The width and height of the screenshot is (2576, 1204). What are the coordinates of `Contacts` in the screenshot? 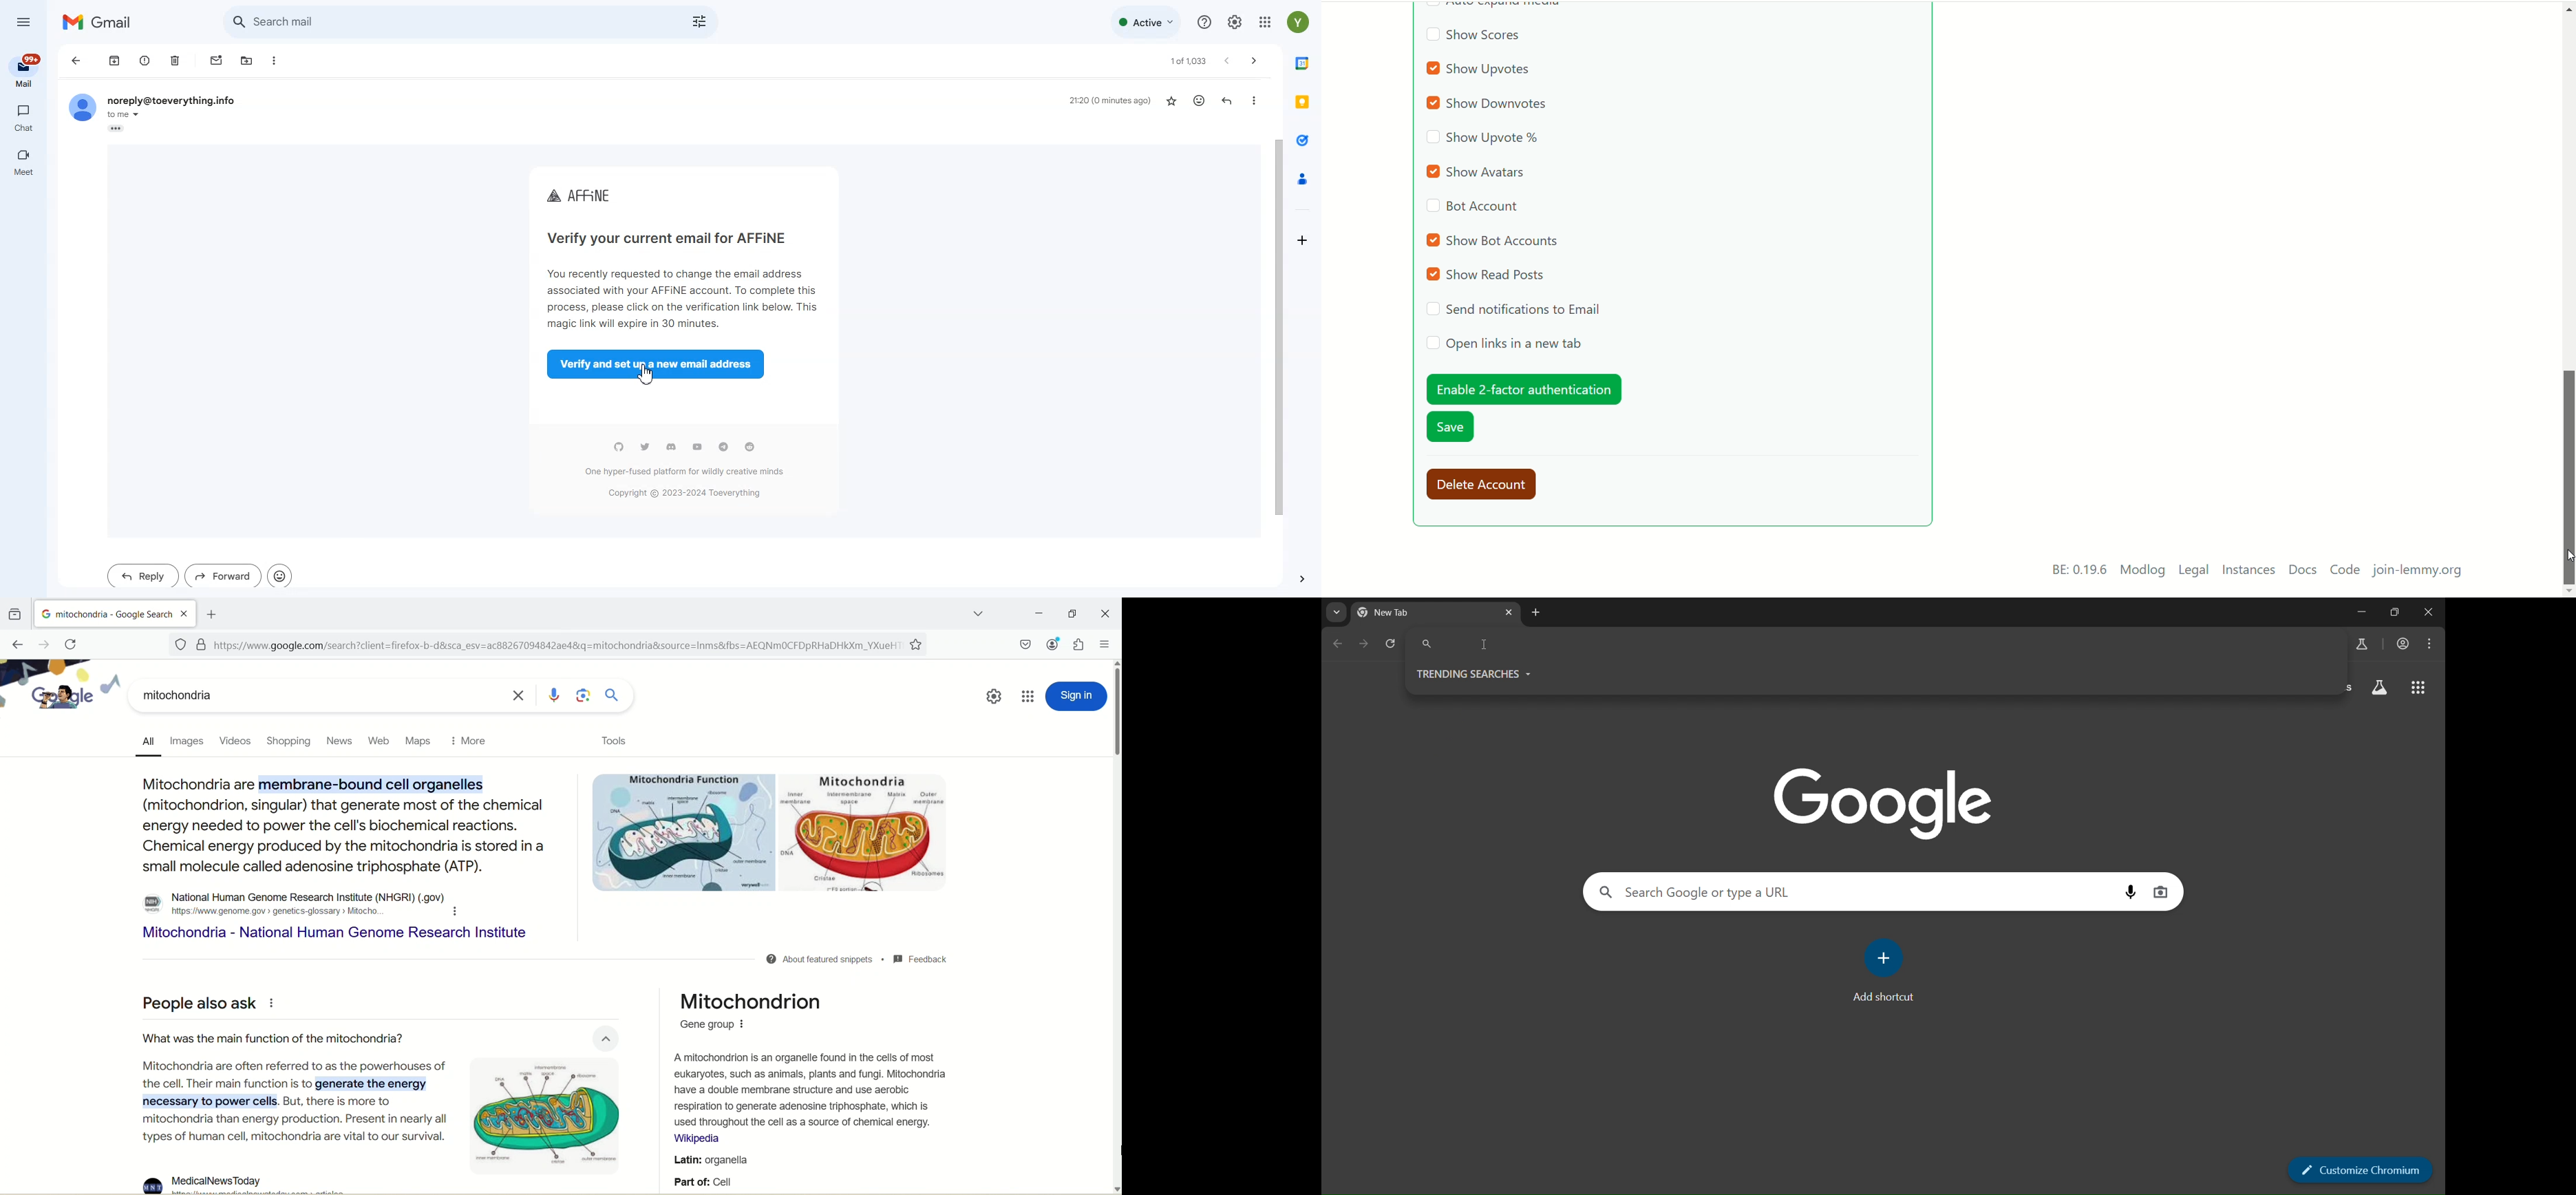 It's located at (1302, 178).